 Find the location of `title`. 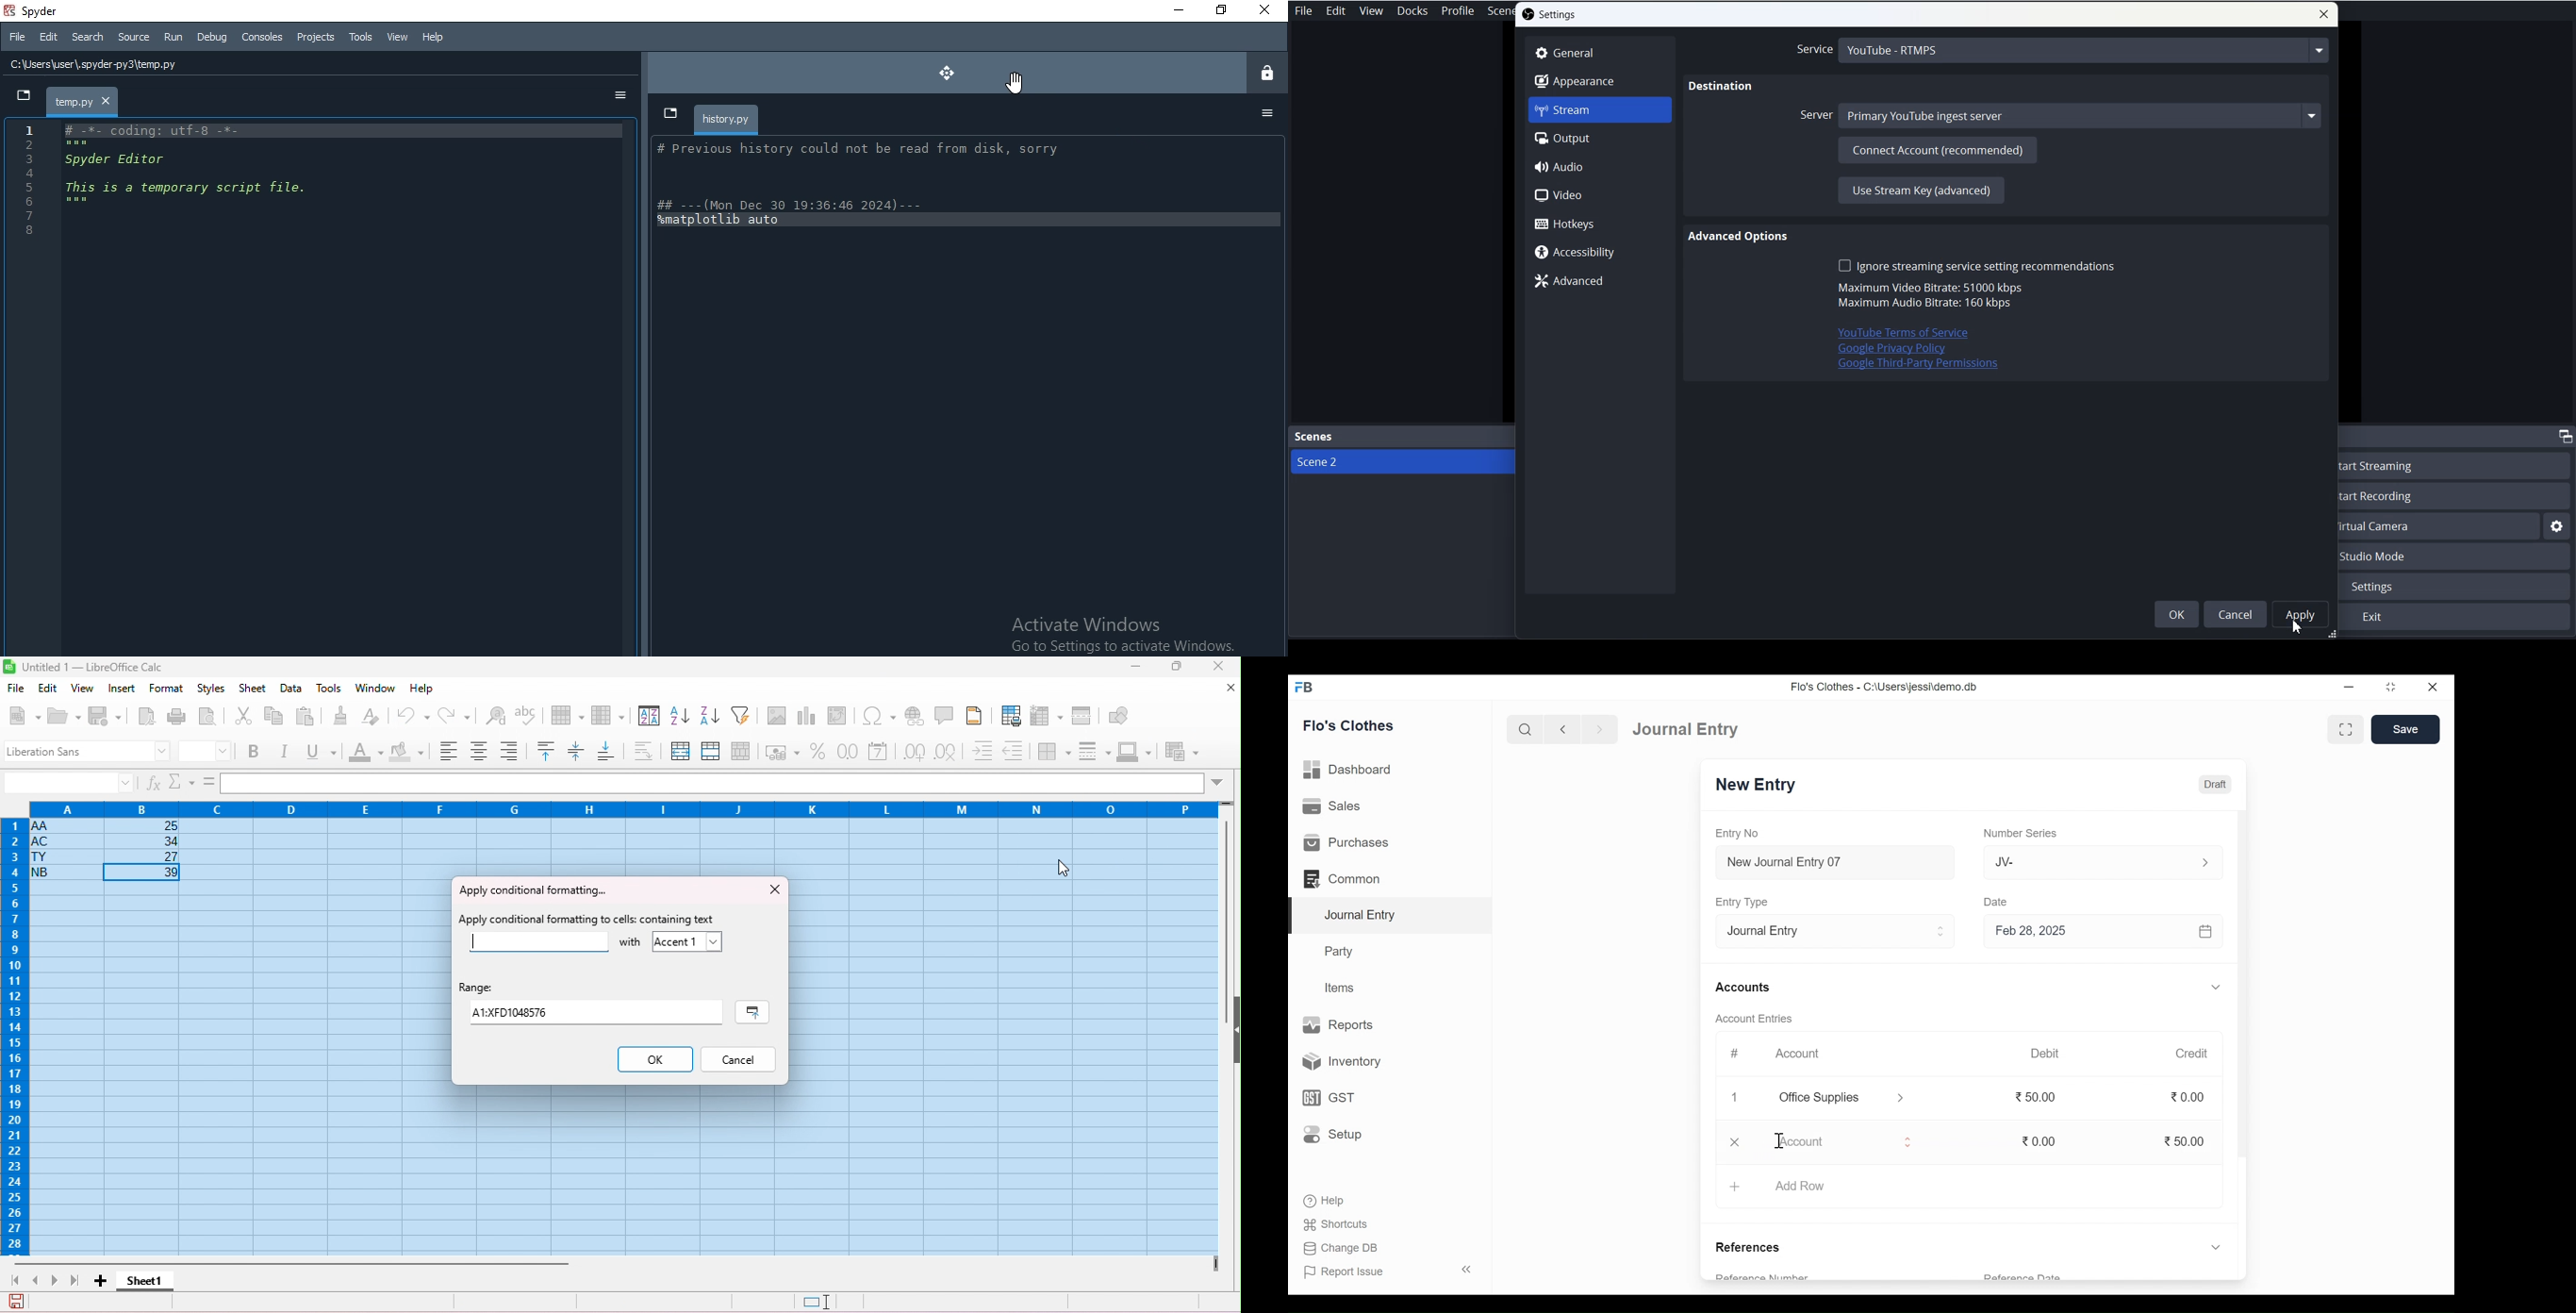

title is located at coordinates (84, 667).